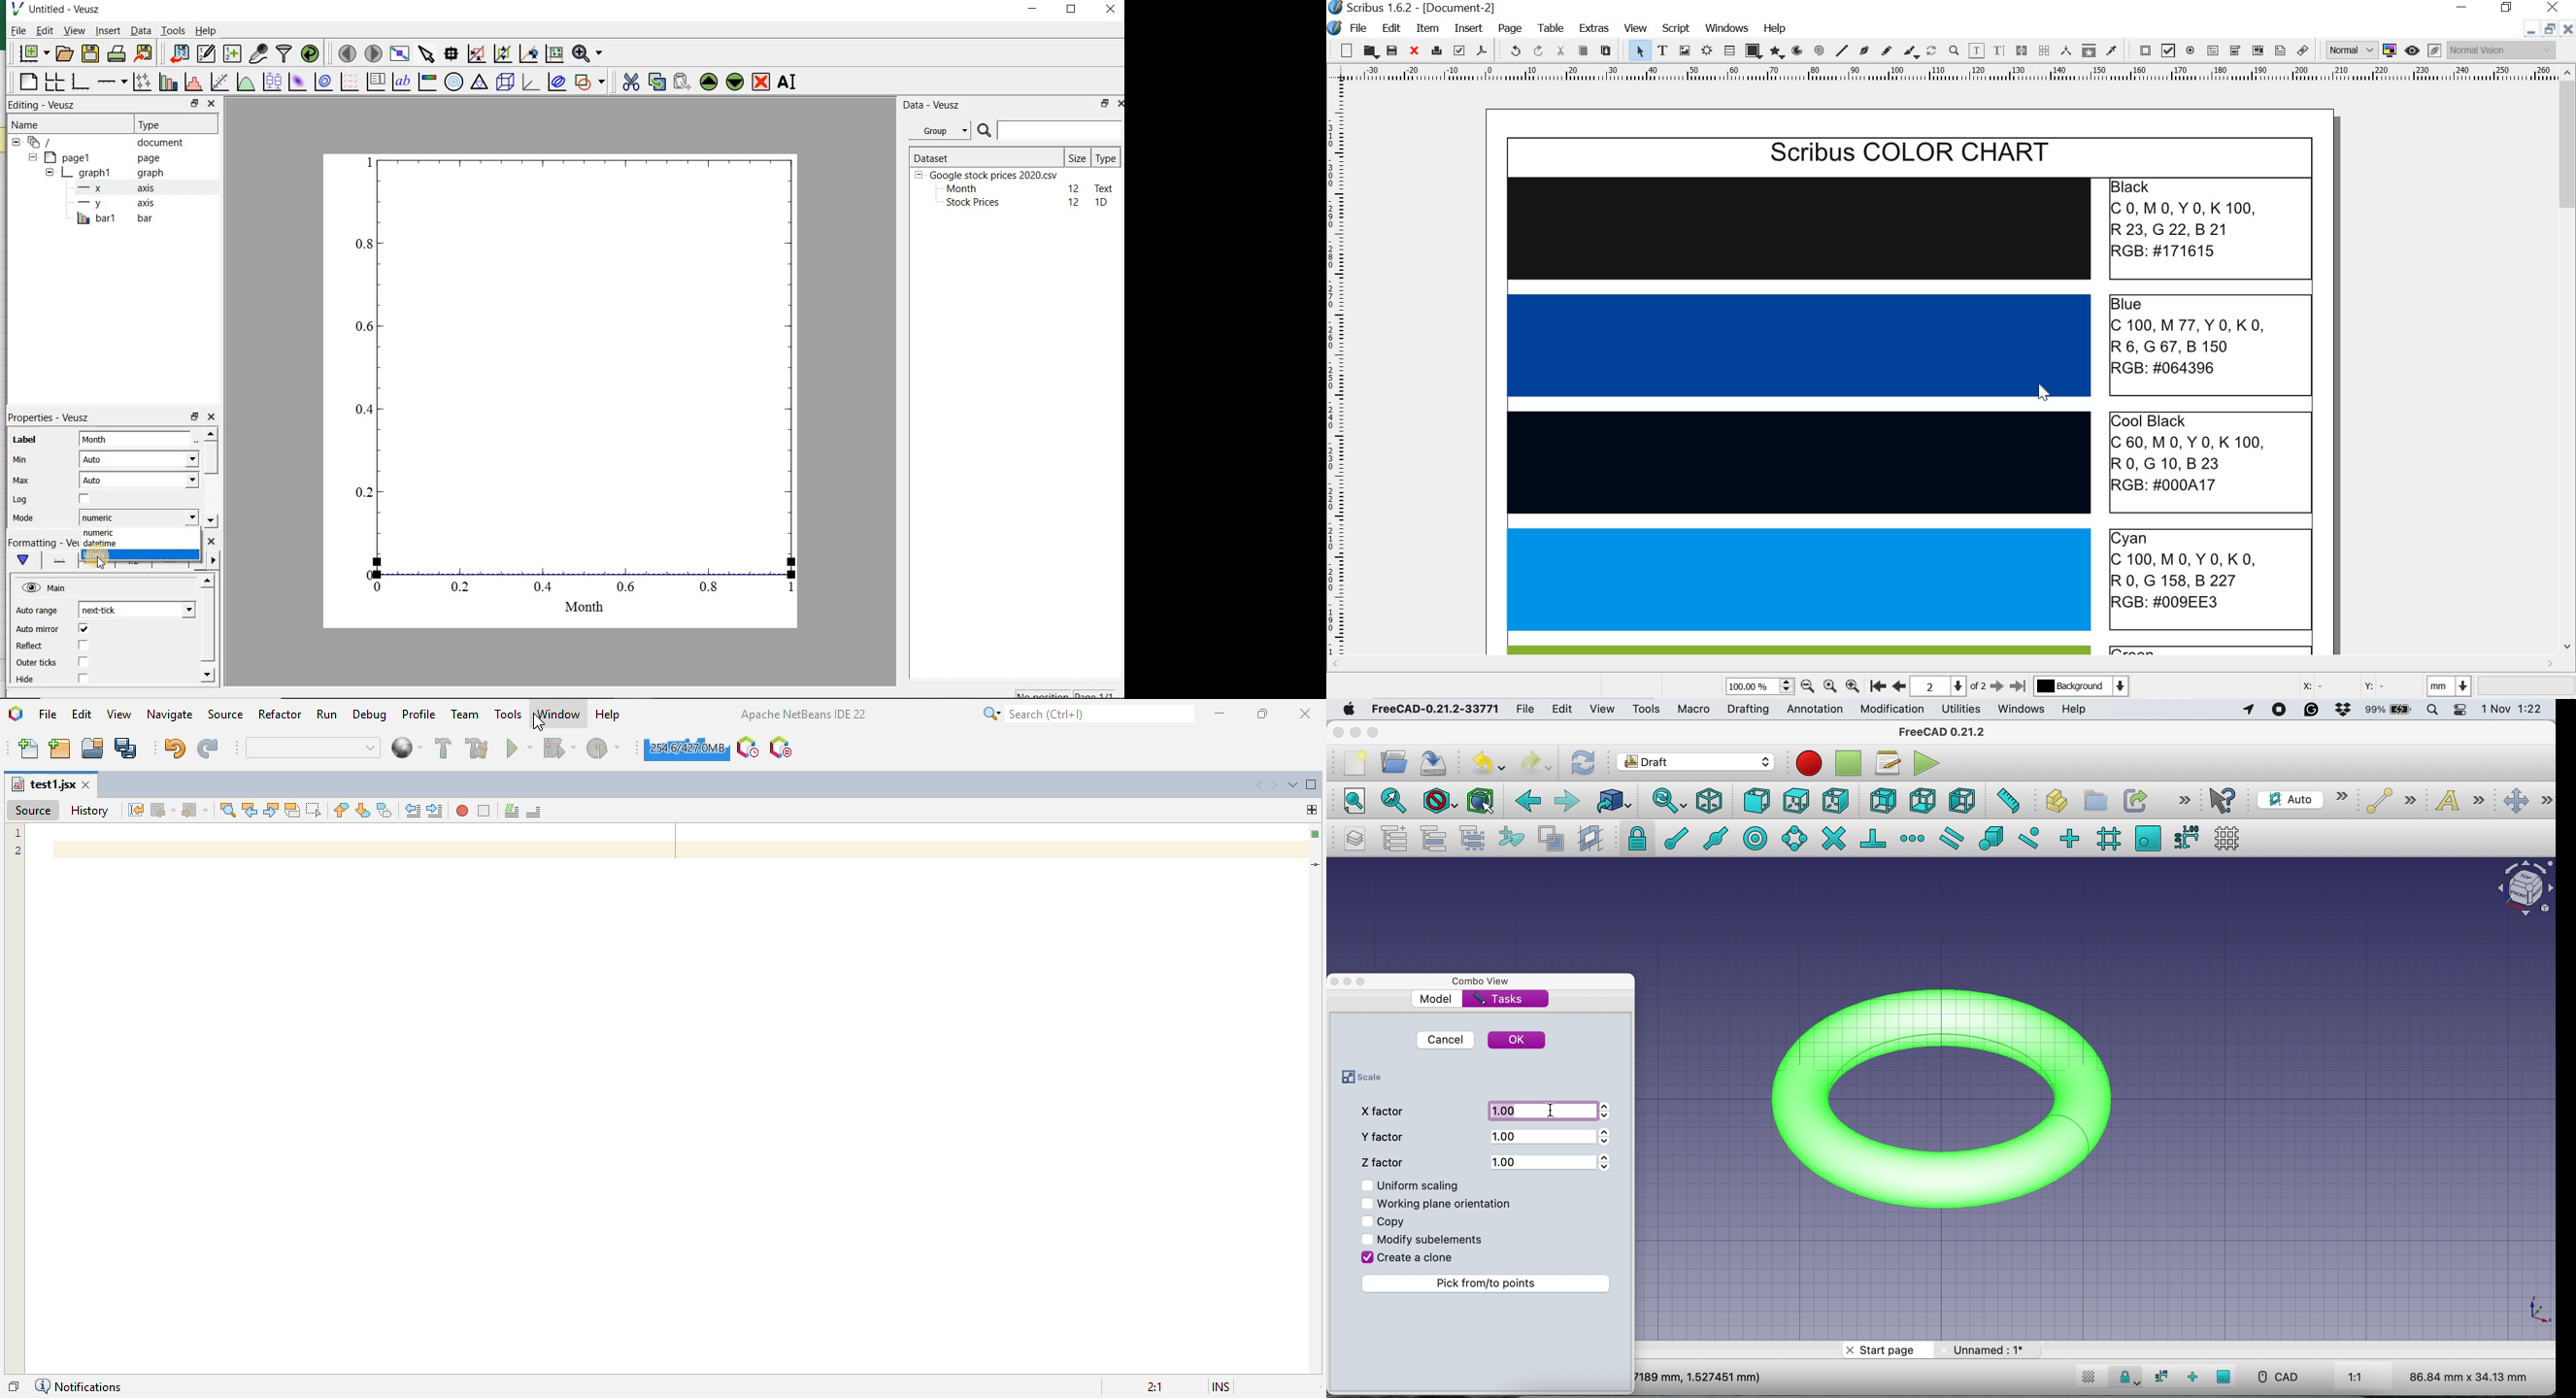 The image size is (2576, 1400). What do you see at coordinates (2142, 49) in the screenshot?
I see `pdf push button` at bounding box center [2142, 49].